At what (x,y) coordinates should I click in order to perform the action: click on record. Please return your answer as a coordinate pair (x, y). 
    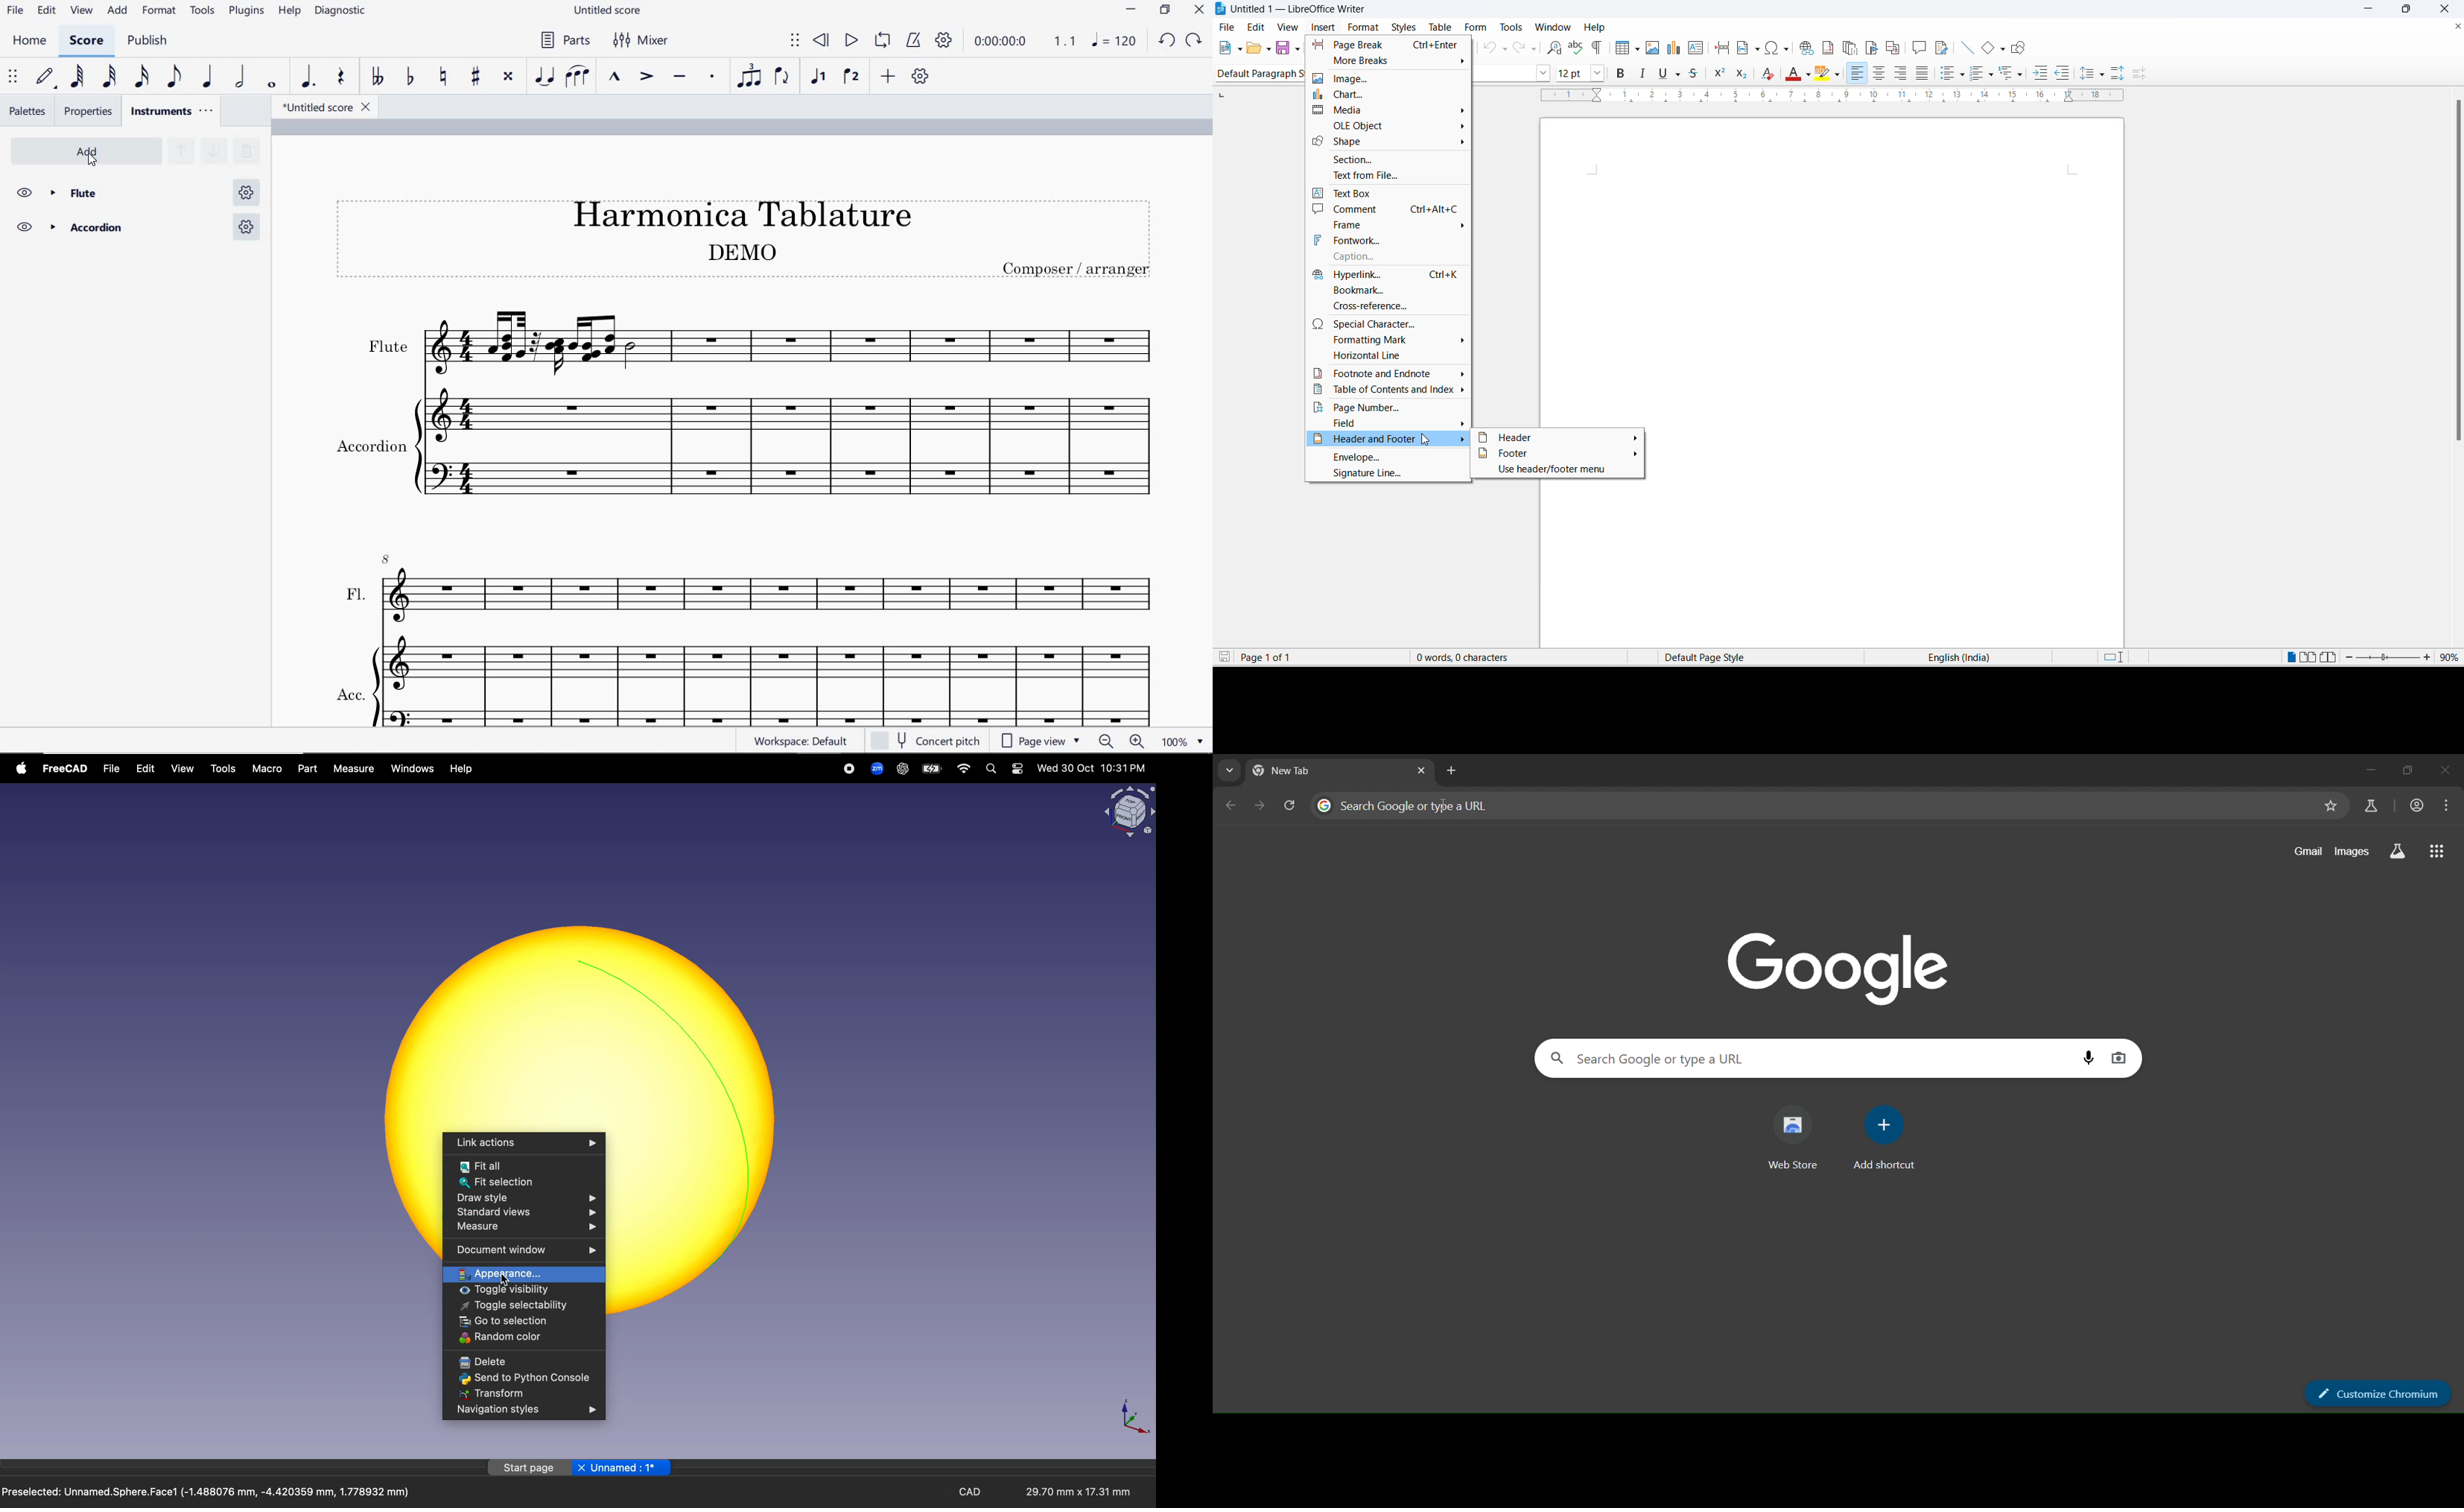
    Looking at the image, I should click on (850, 768).